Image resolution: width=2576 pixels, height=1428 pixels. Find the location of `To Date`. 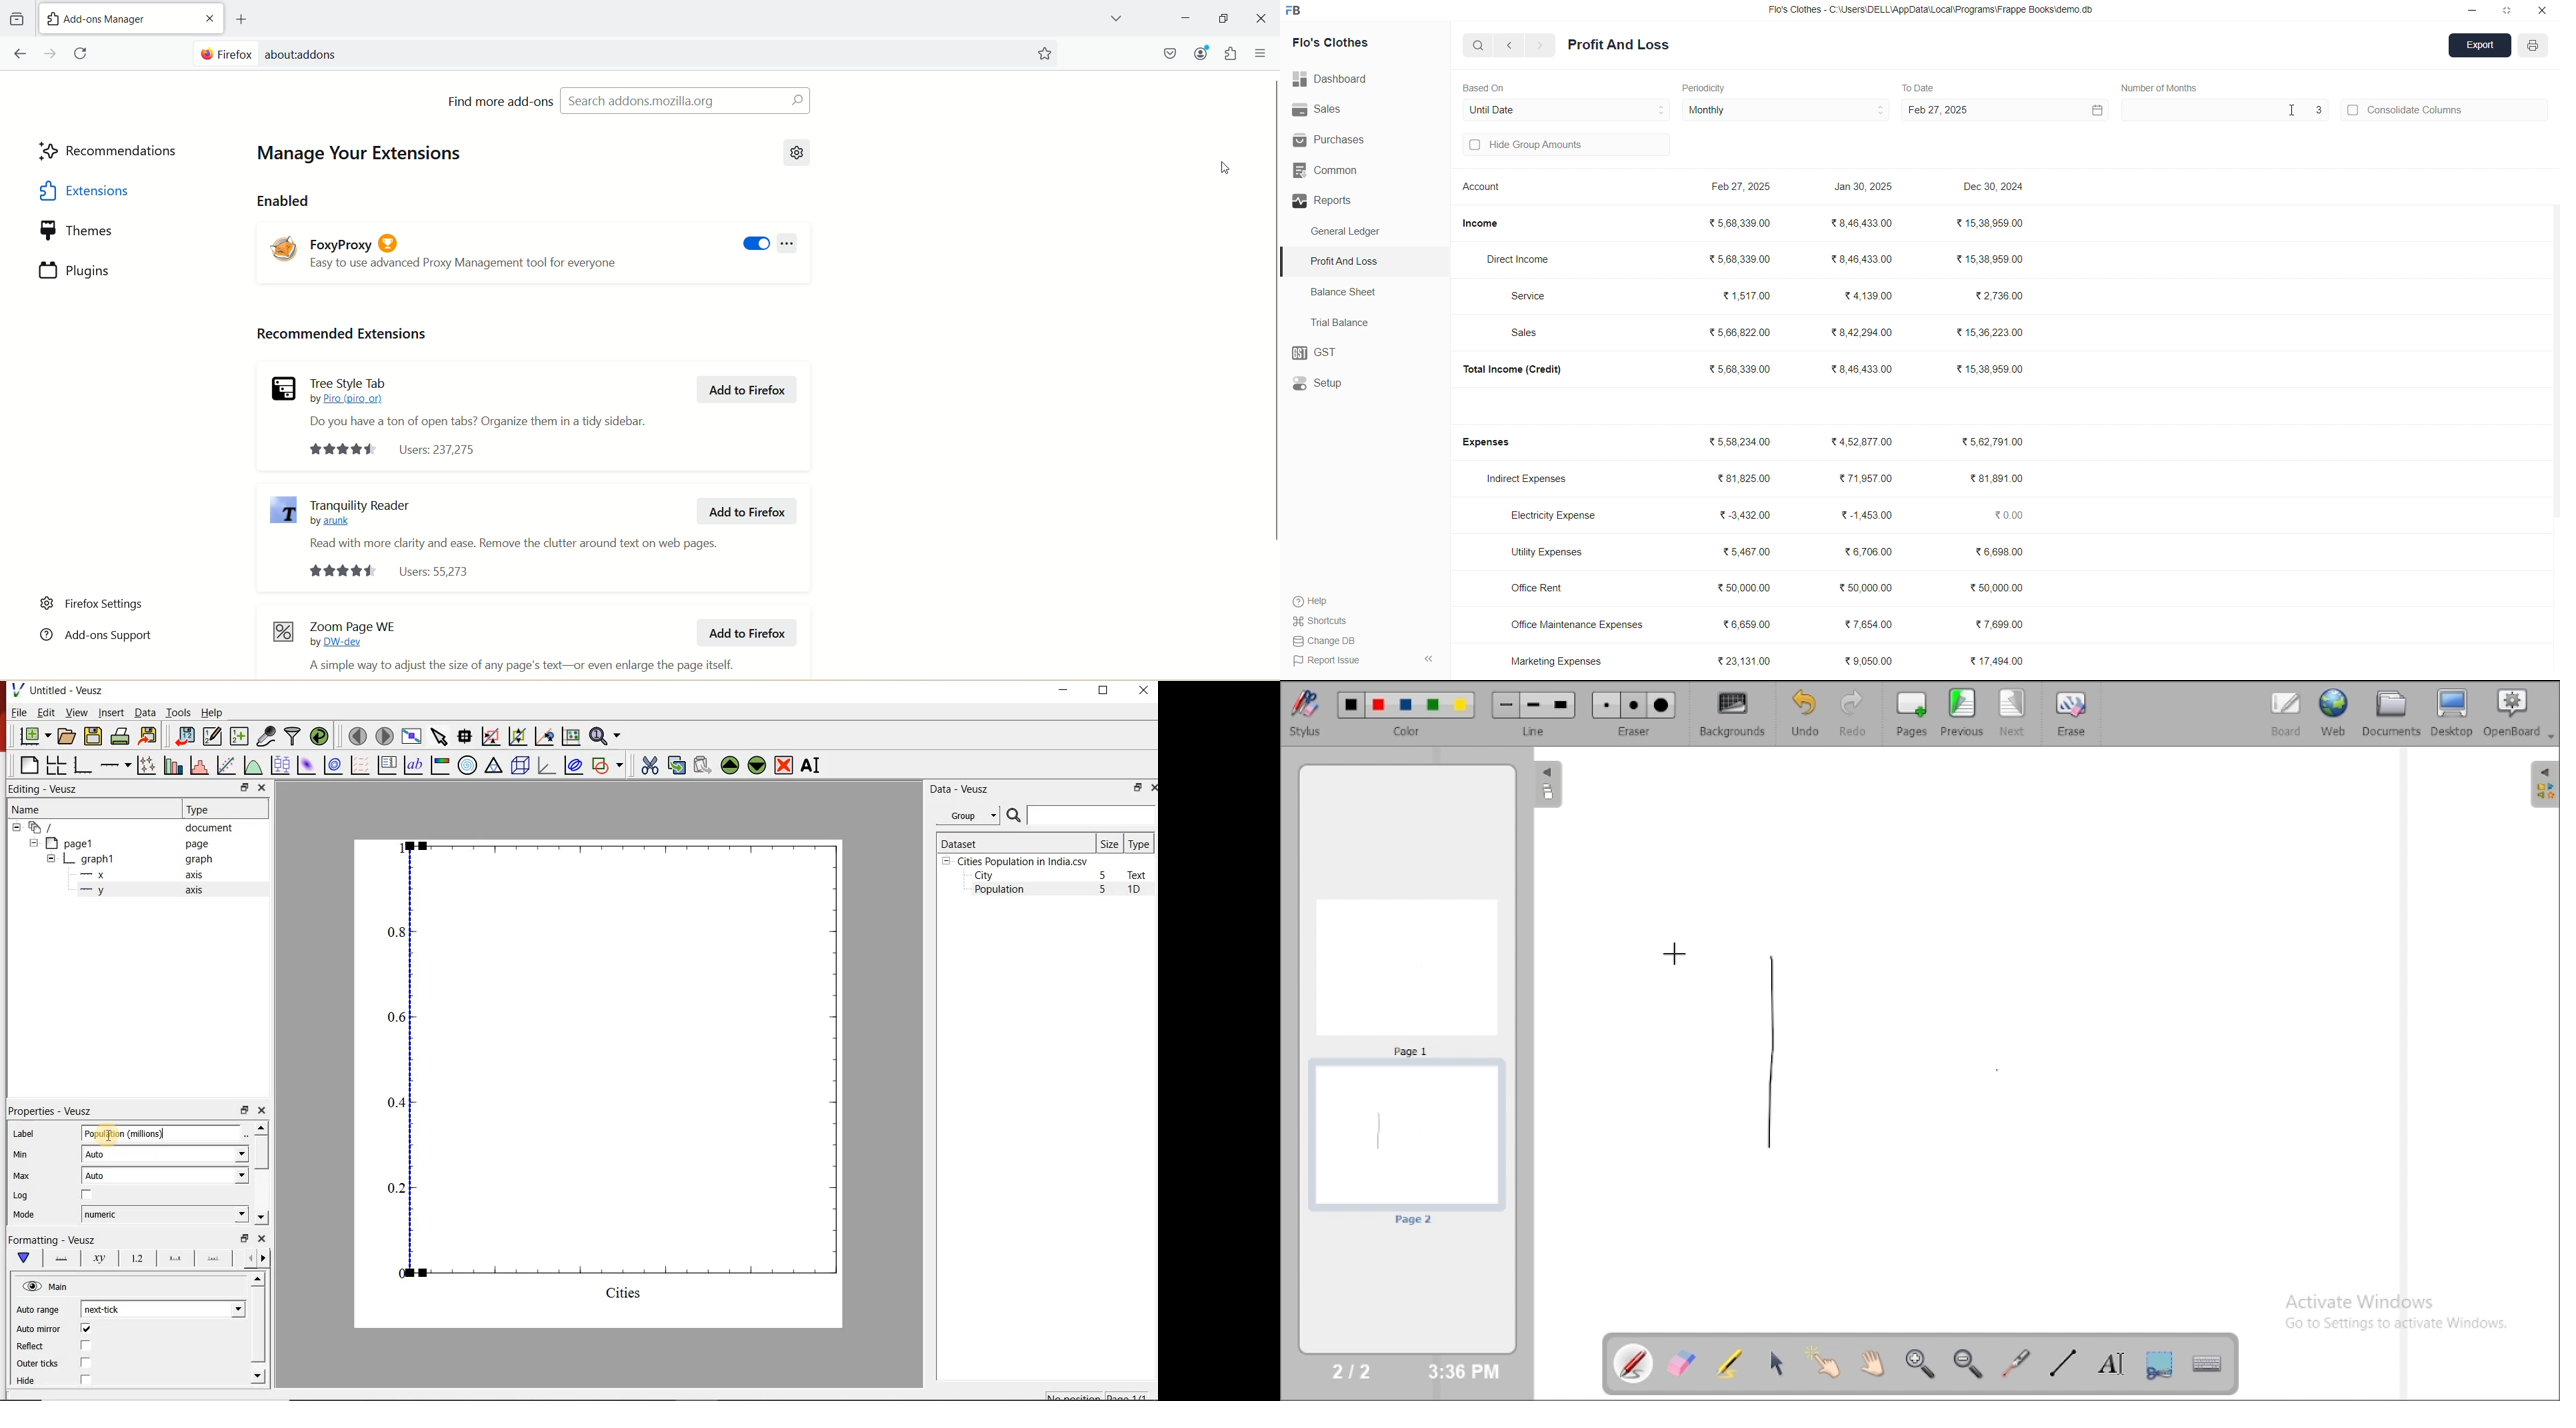

To Date is located at coordinates (1917, 87).